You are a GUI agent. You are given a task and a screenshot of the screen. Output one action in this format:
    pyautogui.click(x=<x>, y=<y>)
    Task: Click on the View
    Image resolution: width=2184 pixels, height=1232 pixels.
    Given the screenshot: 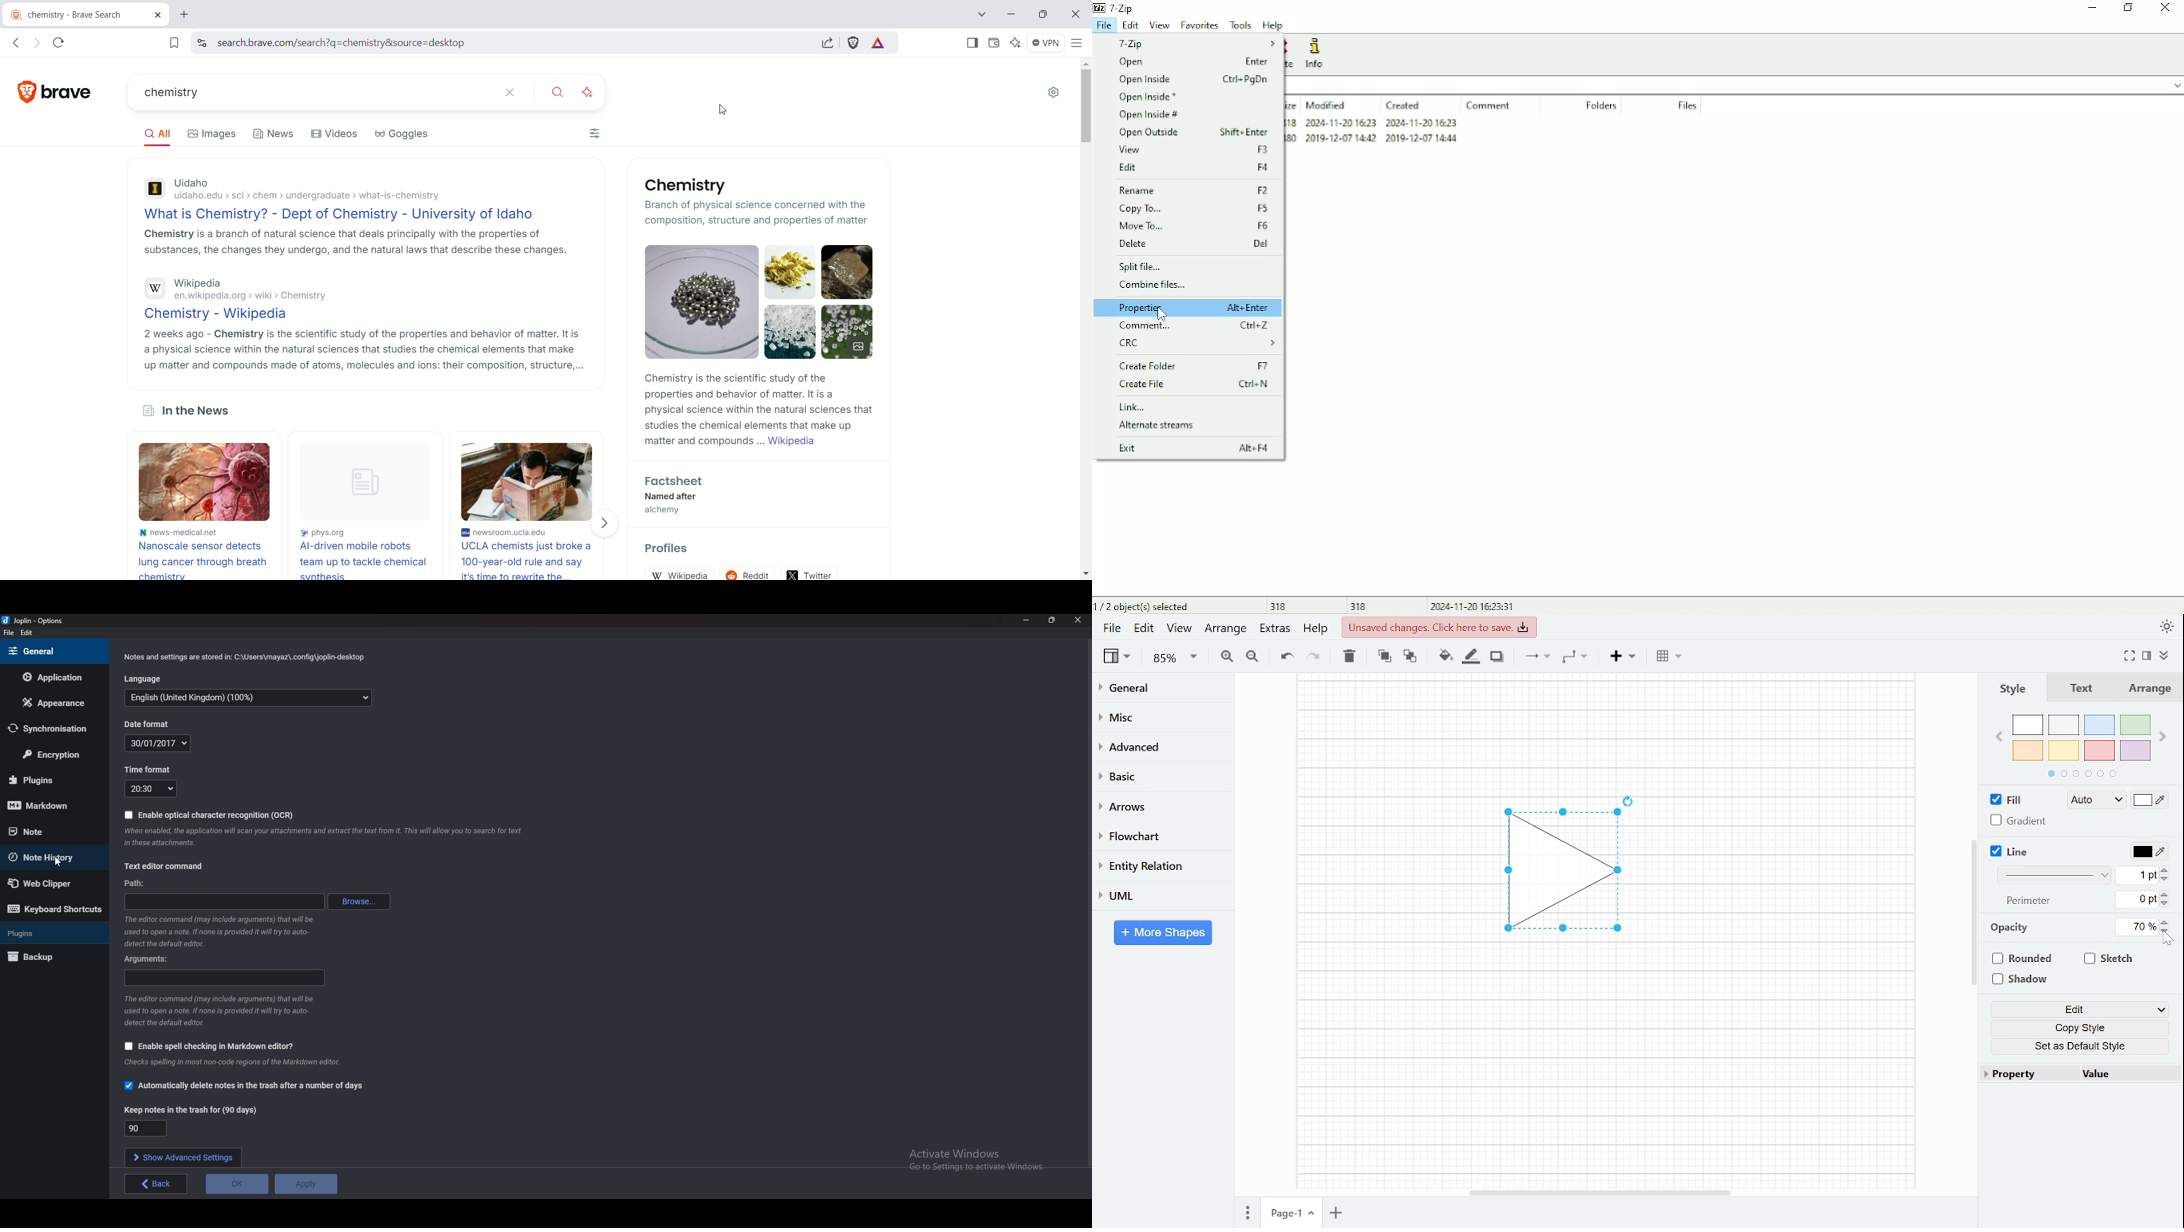 What is the action you would take?
    pyautogui.click(x=1118, y=656)
    